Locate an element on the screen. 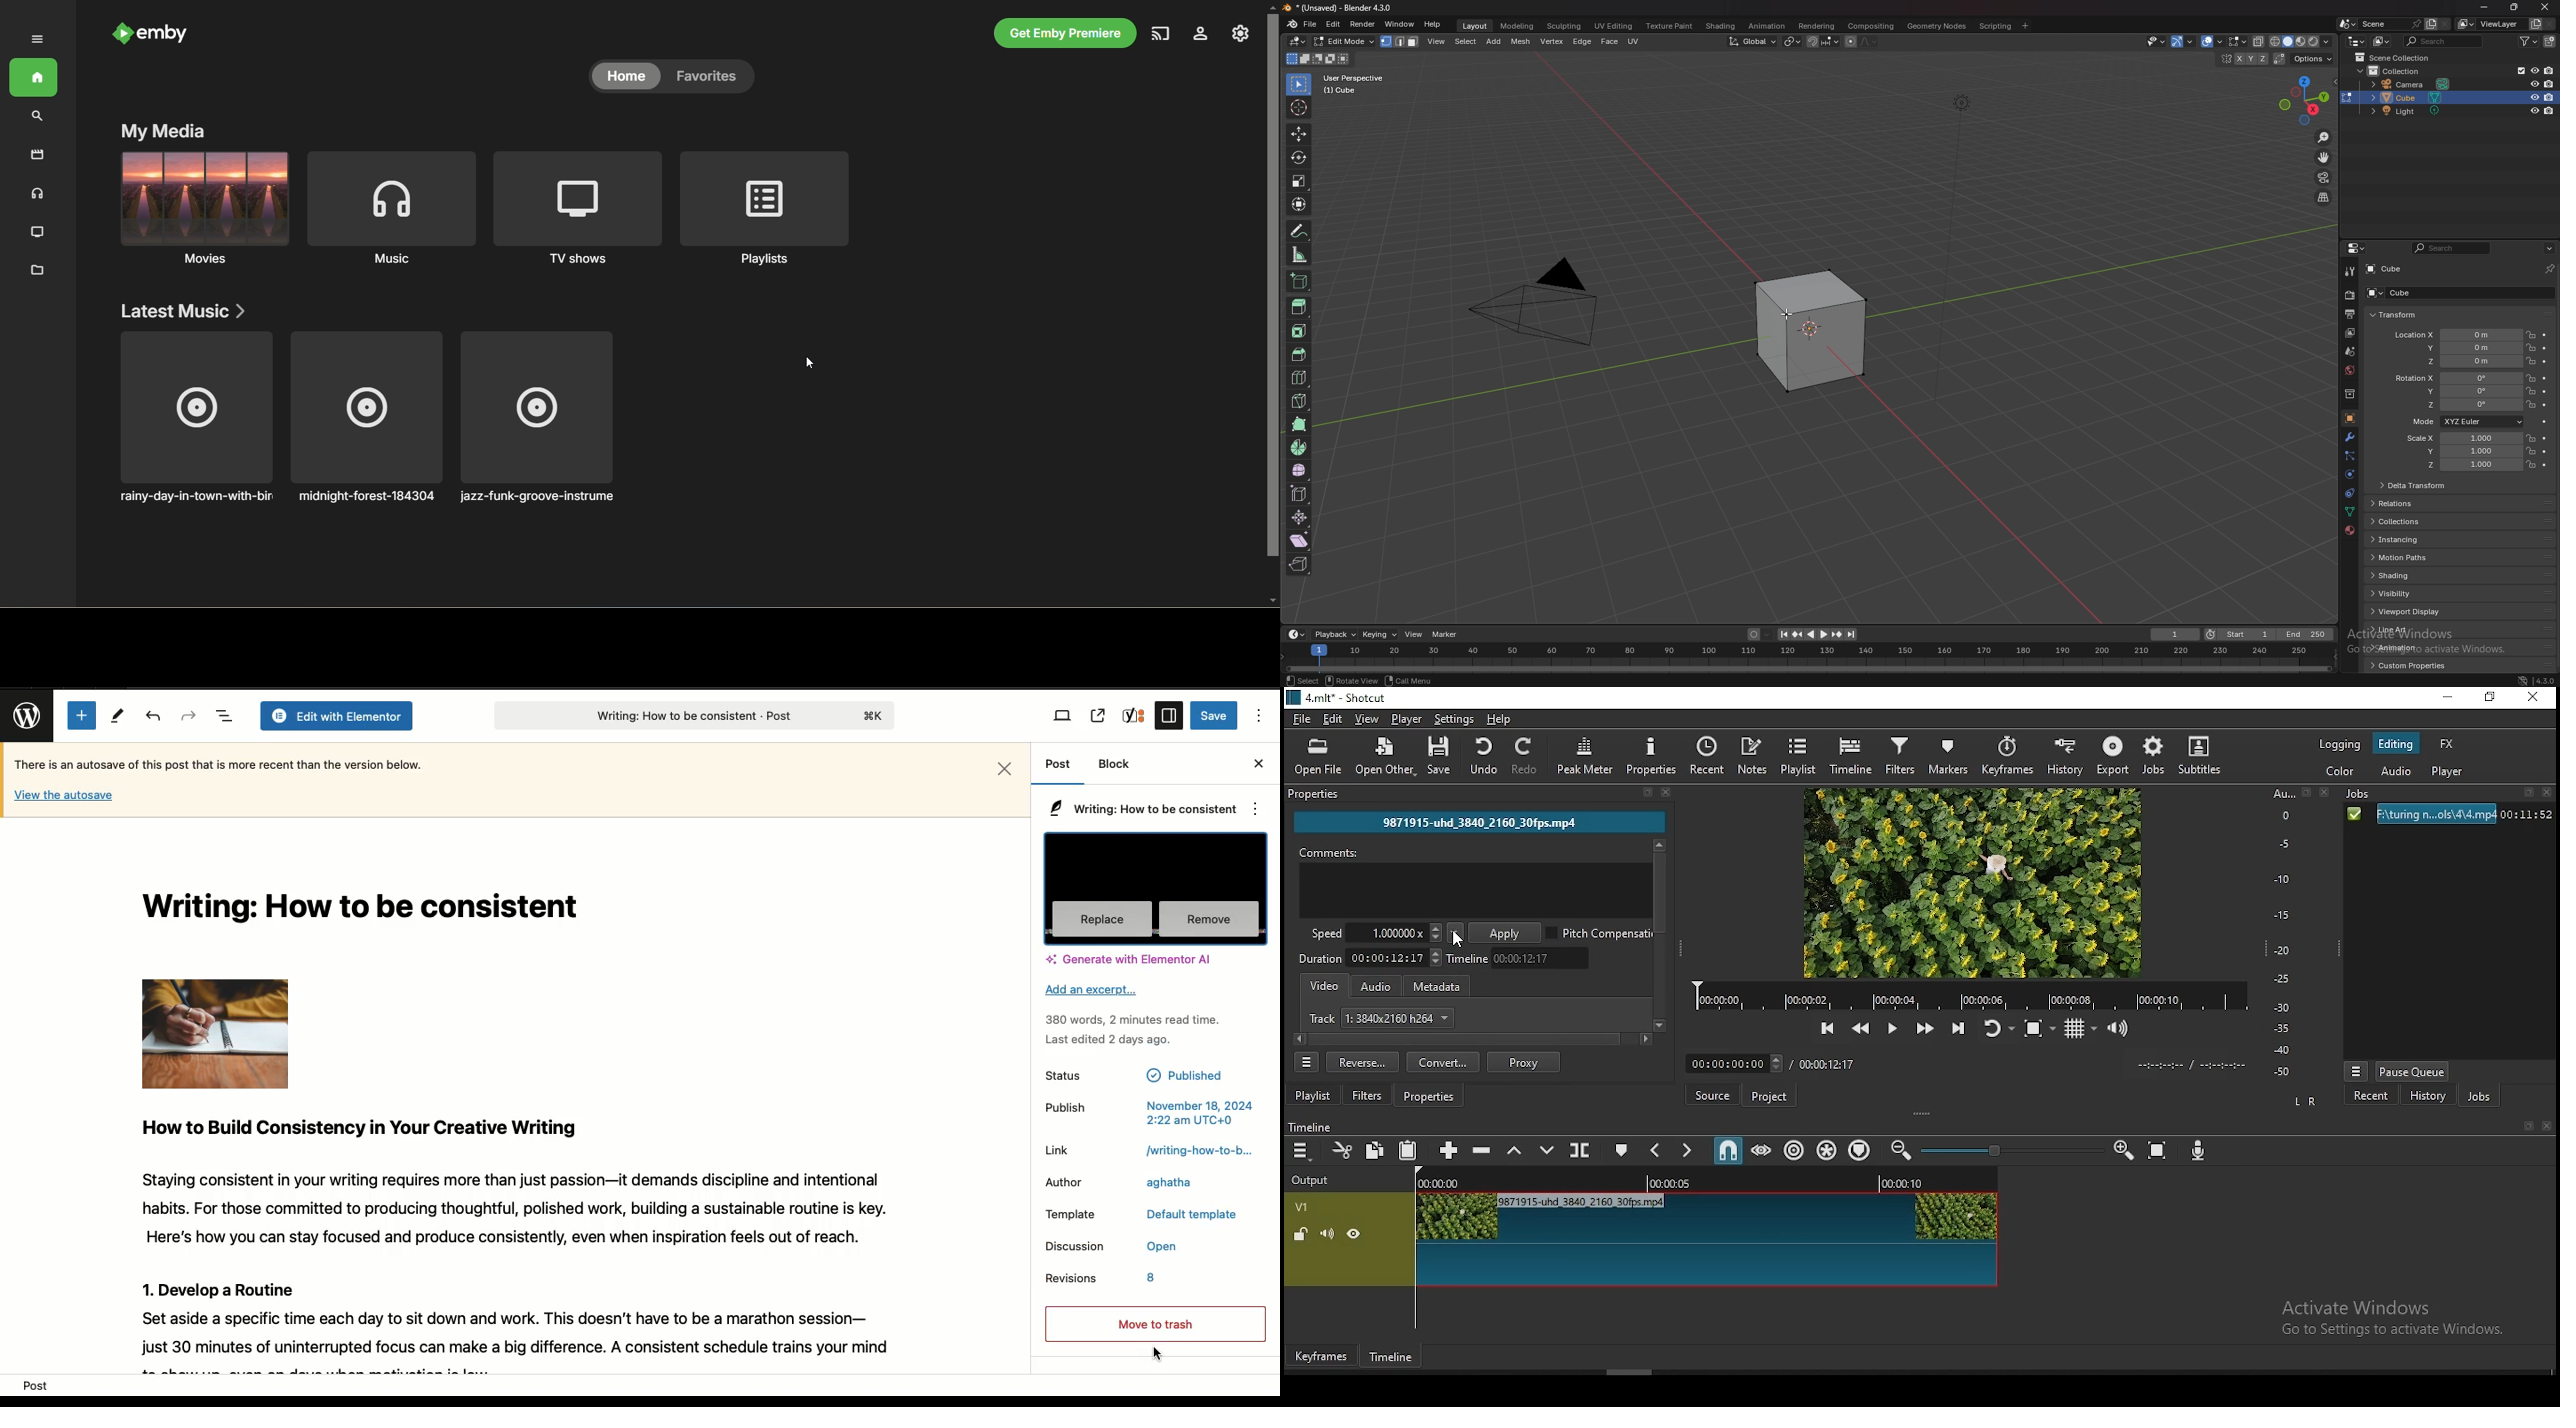  total time is located at coordinates (1828, 1064).